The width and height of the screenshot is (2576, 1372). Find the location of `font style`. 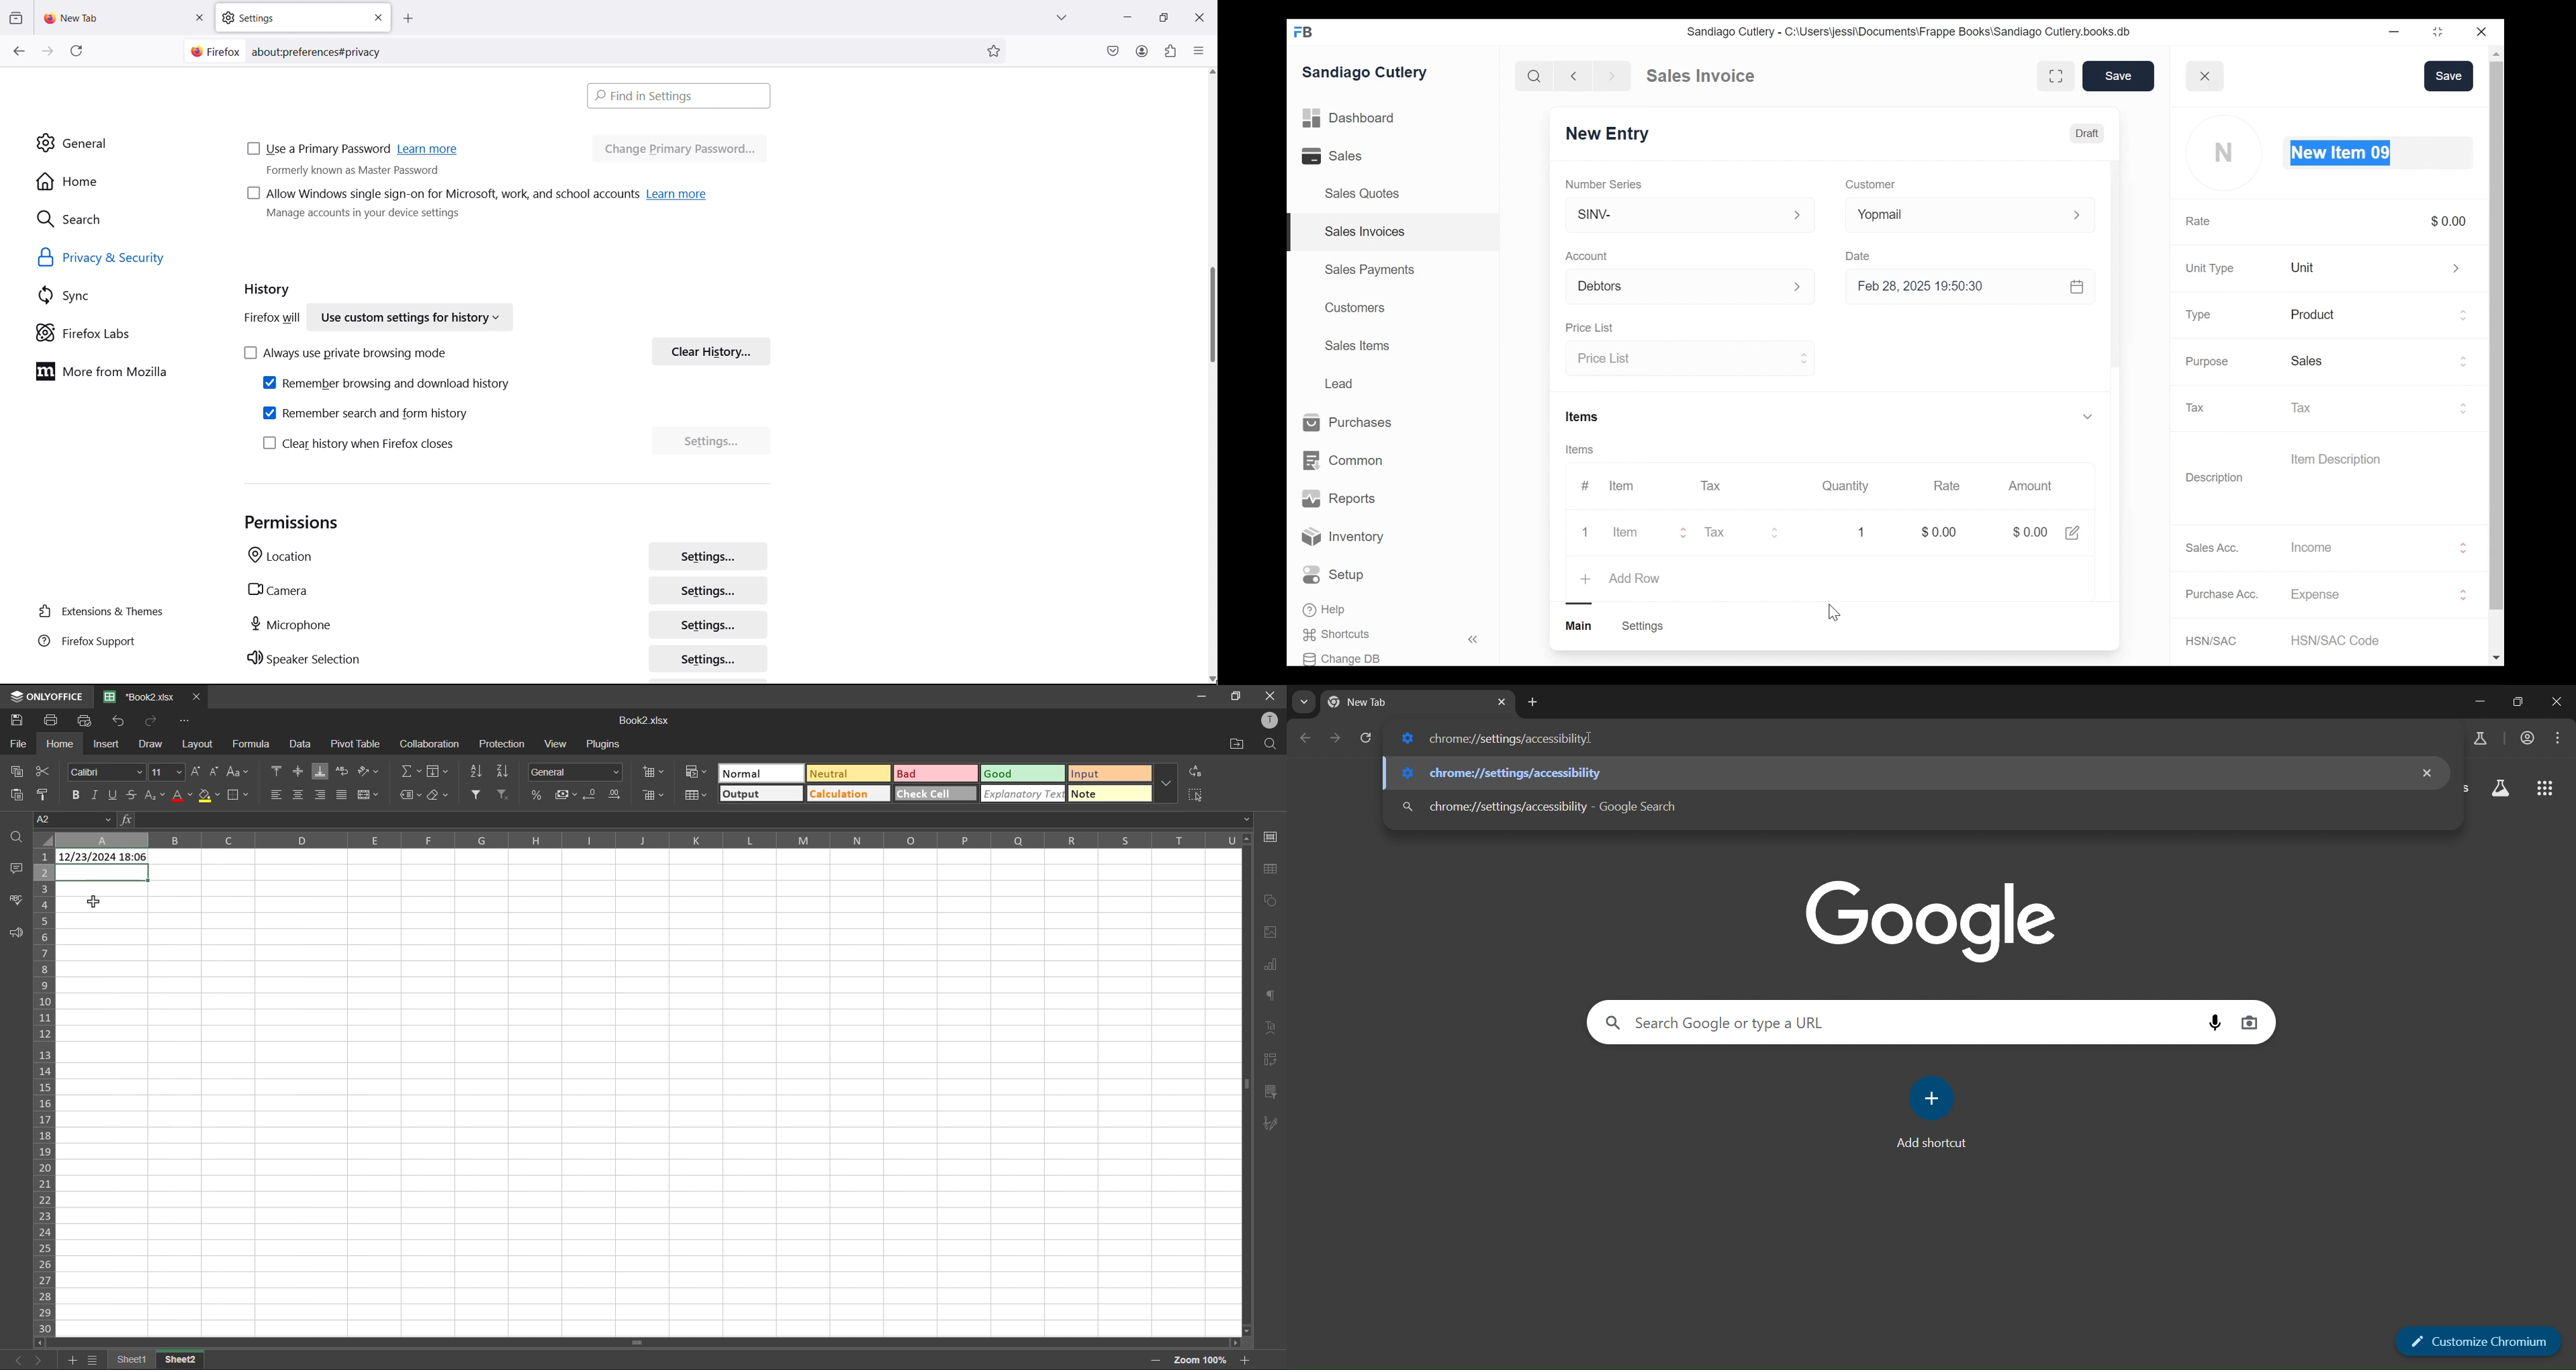

font style is located at coordinates (109, 771).